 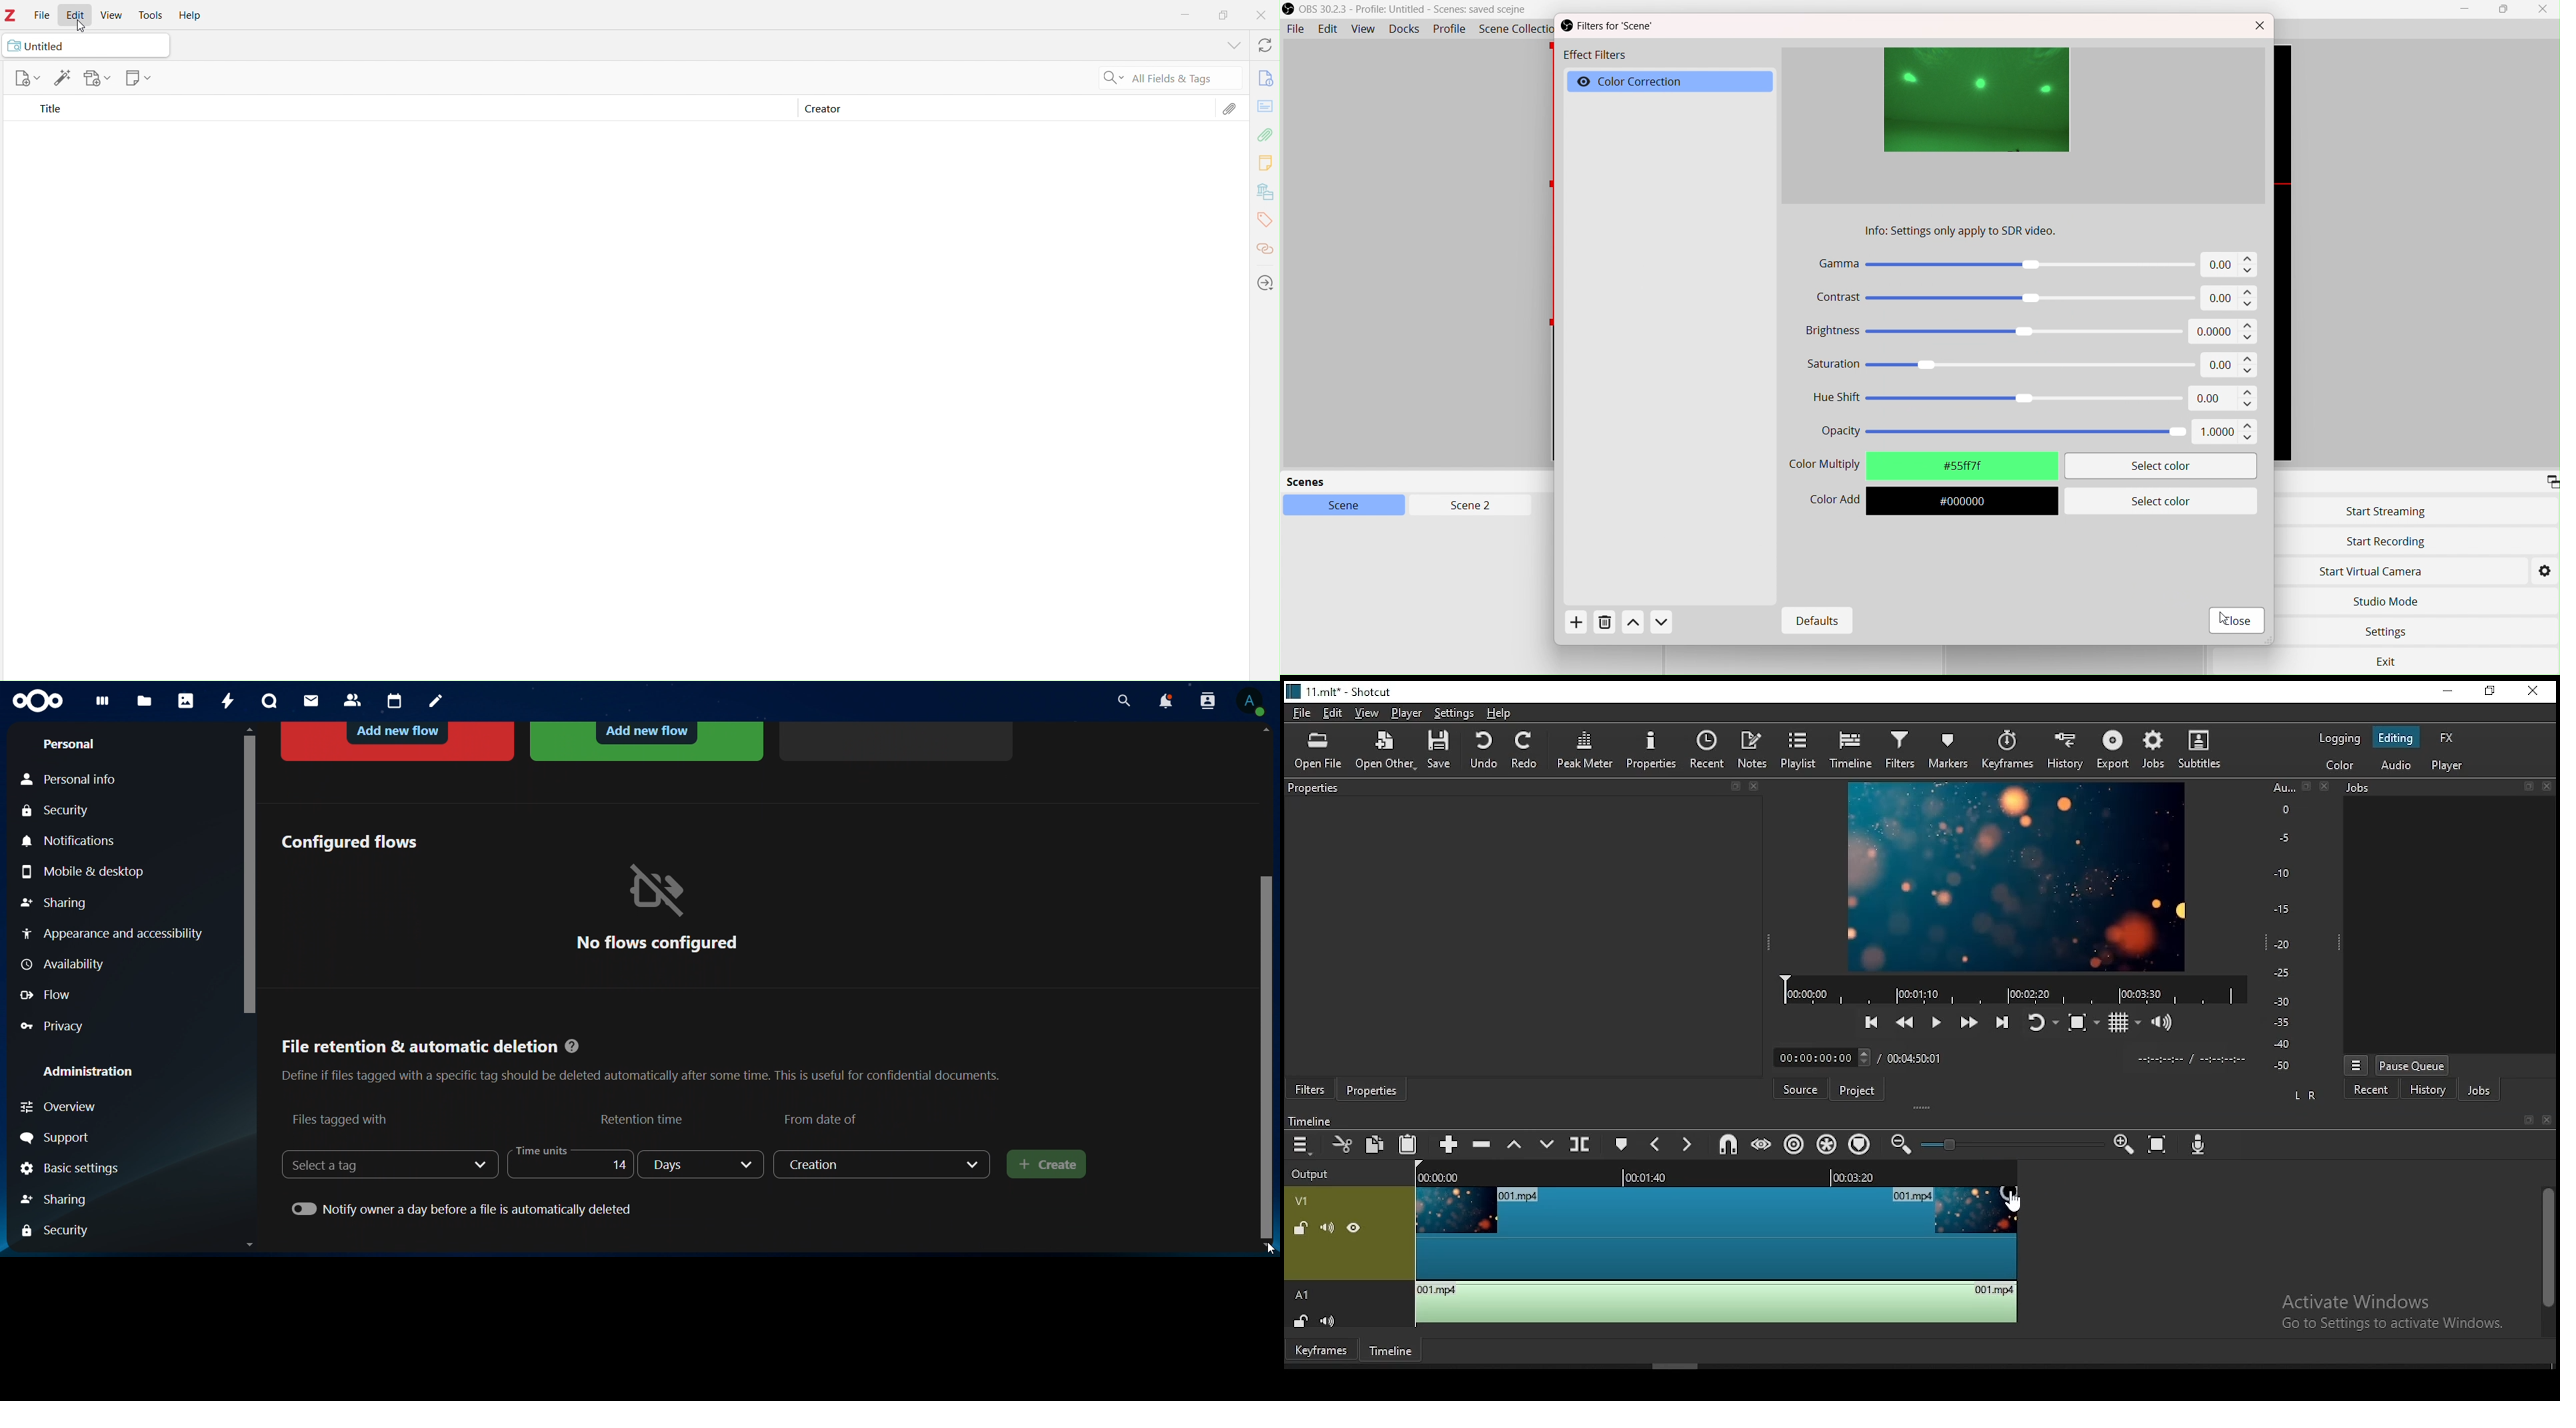 I want to click on Links, so click(x=1265, y=245).